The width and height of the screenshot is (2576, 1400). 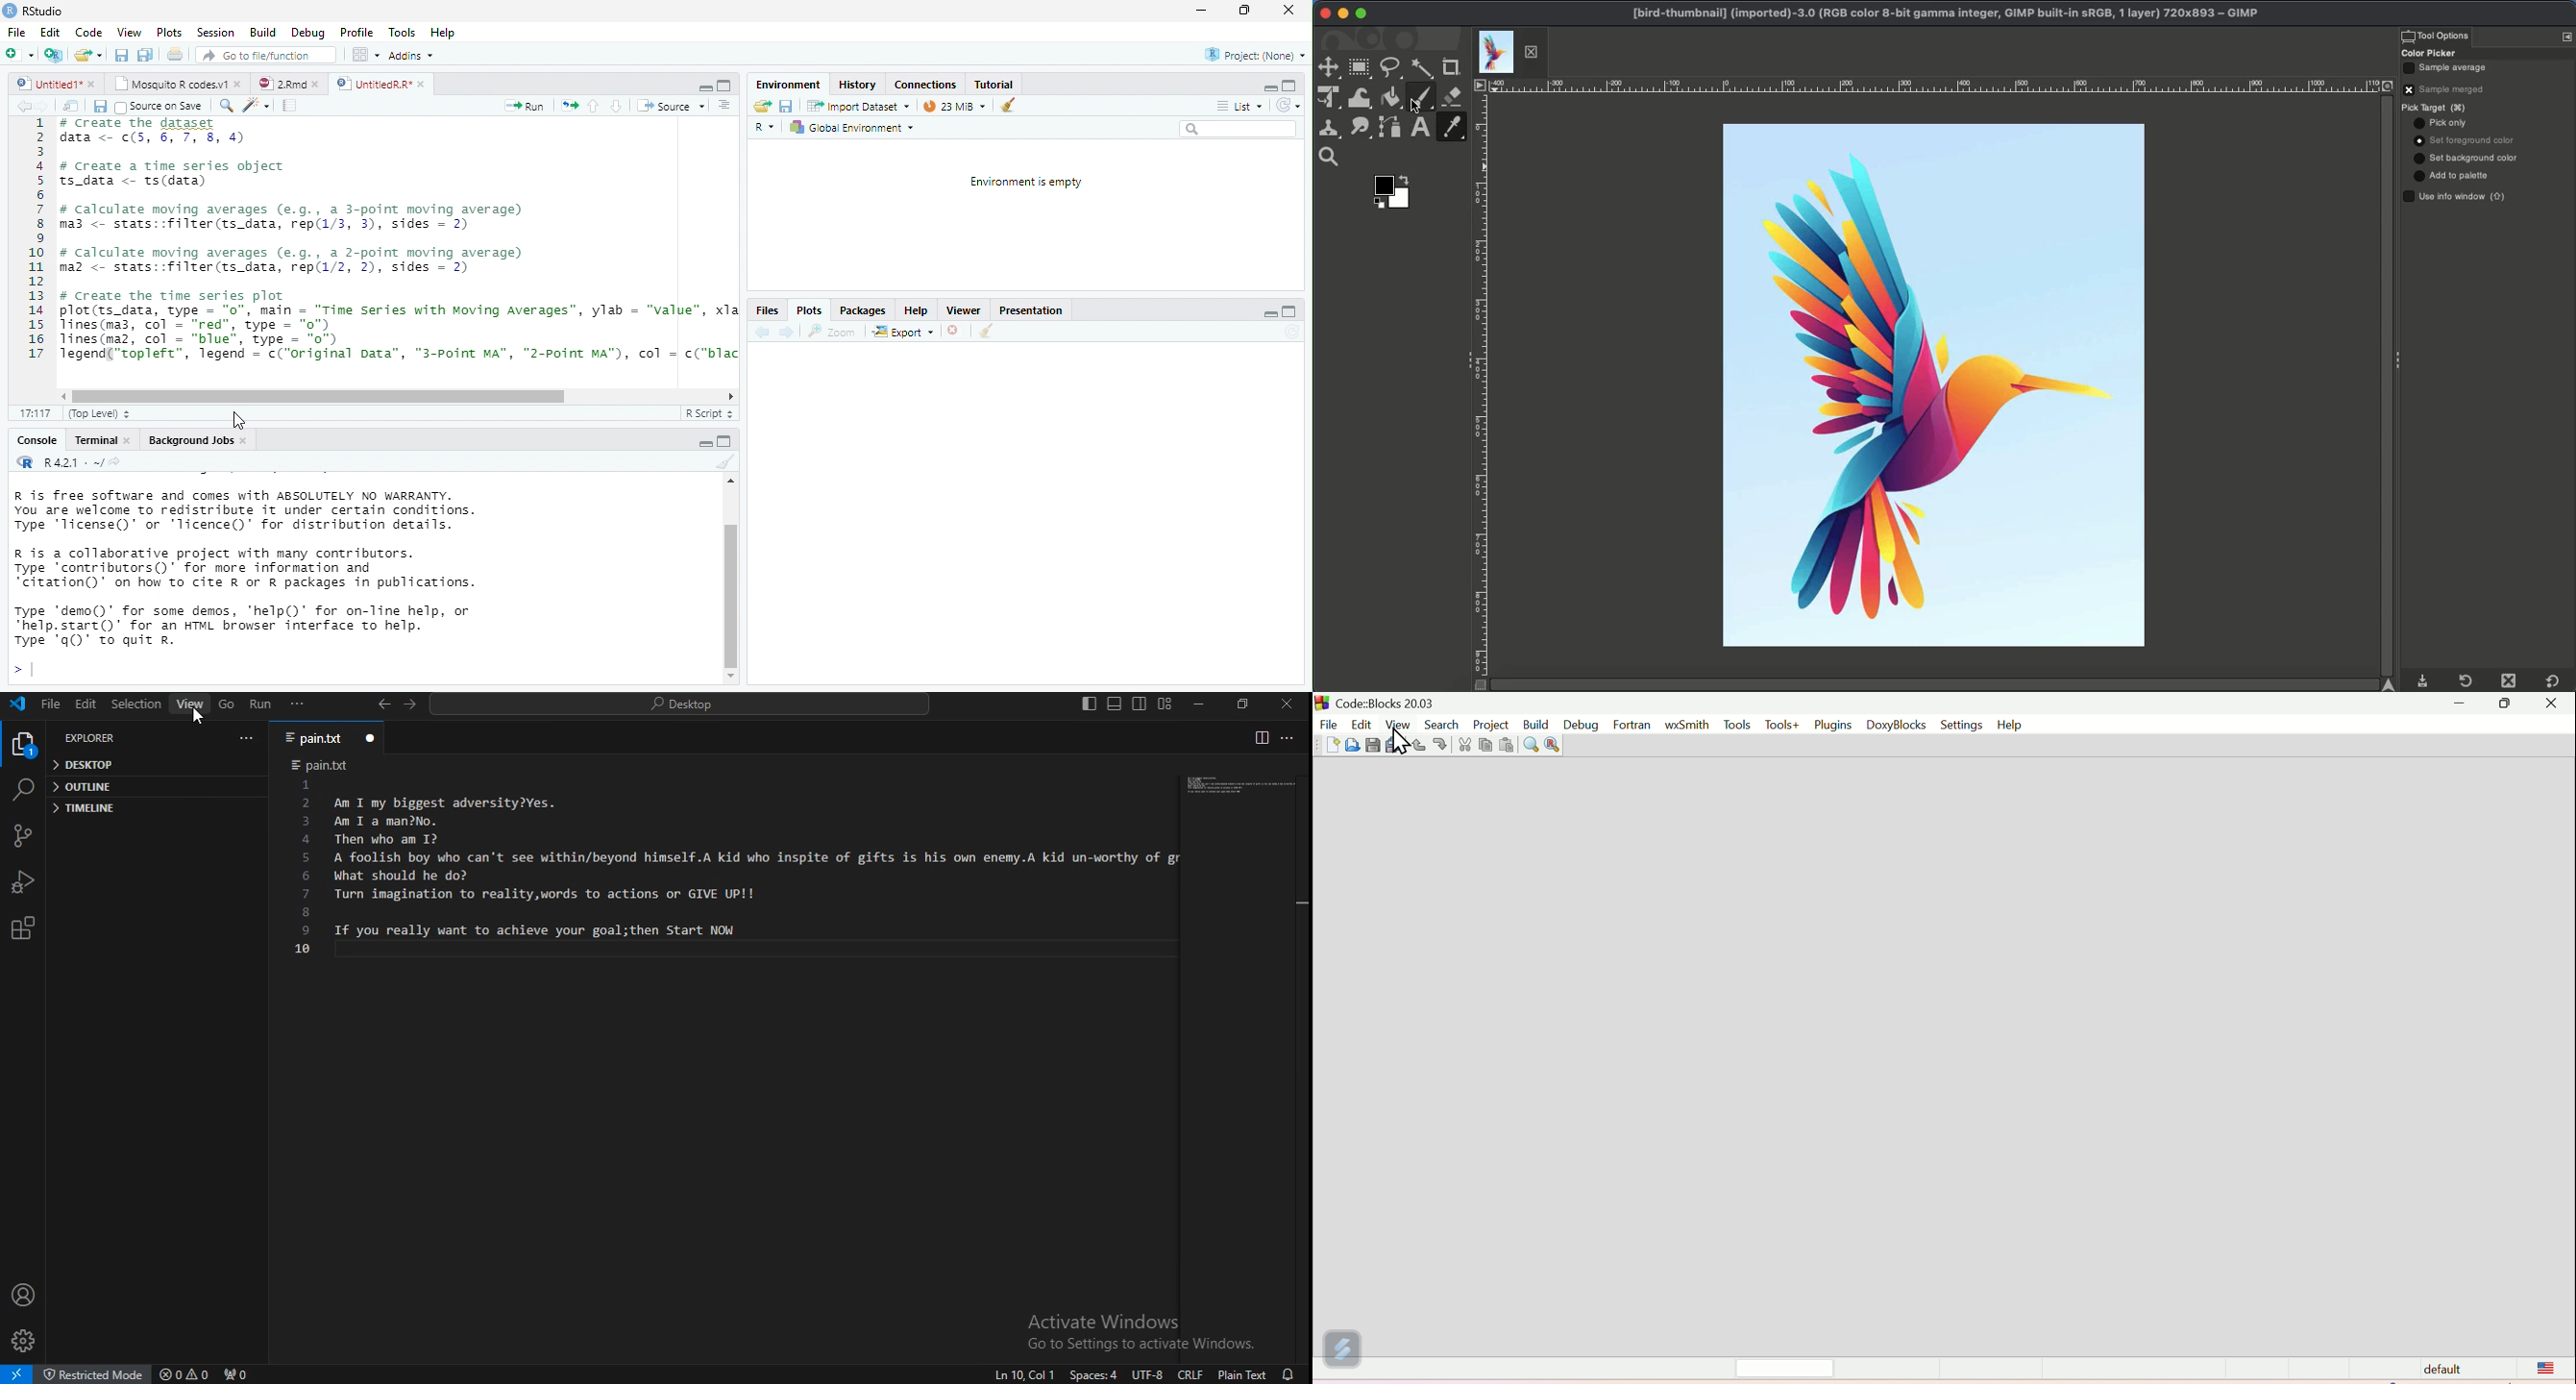 What do you see at coordinates (673, 106) in the screenshot?
I see `‘Source` at bounding box center [673, 106].